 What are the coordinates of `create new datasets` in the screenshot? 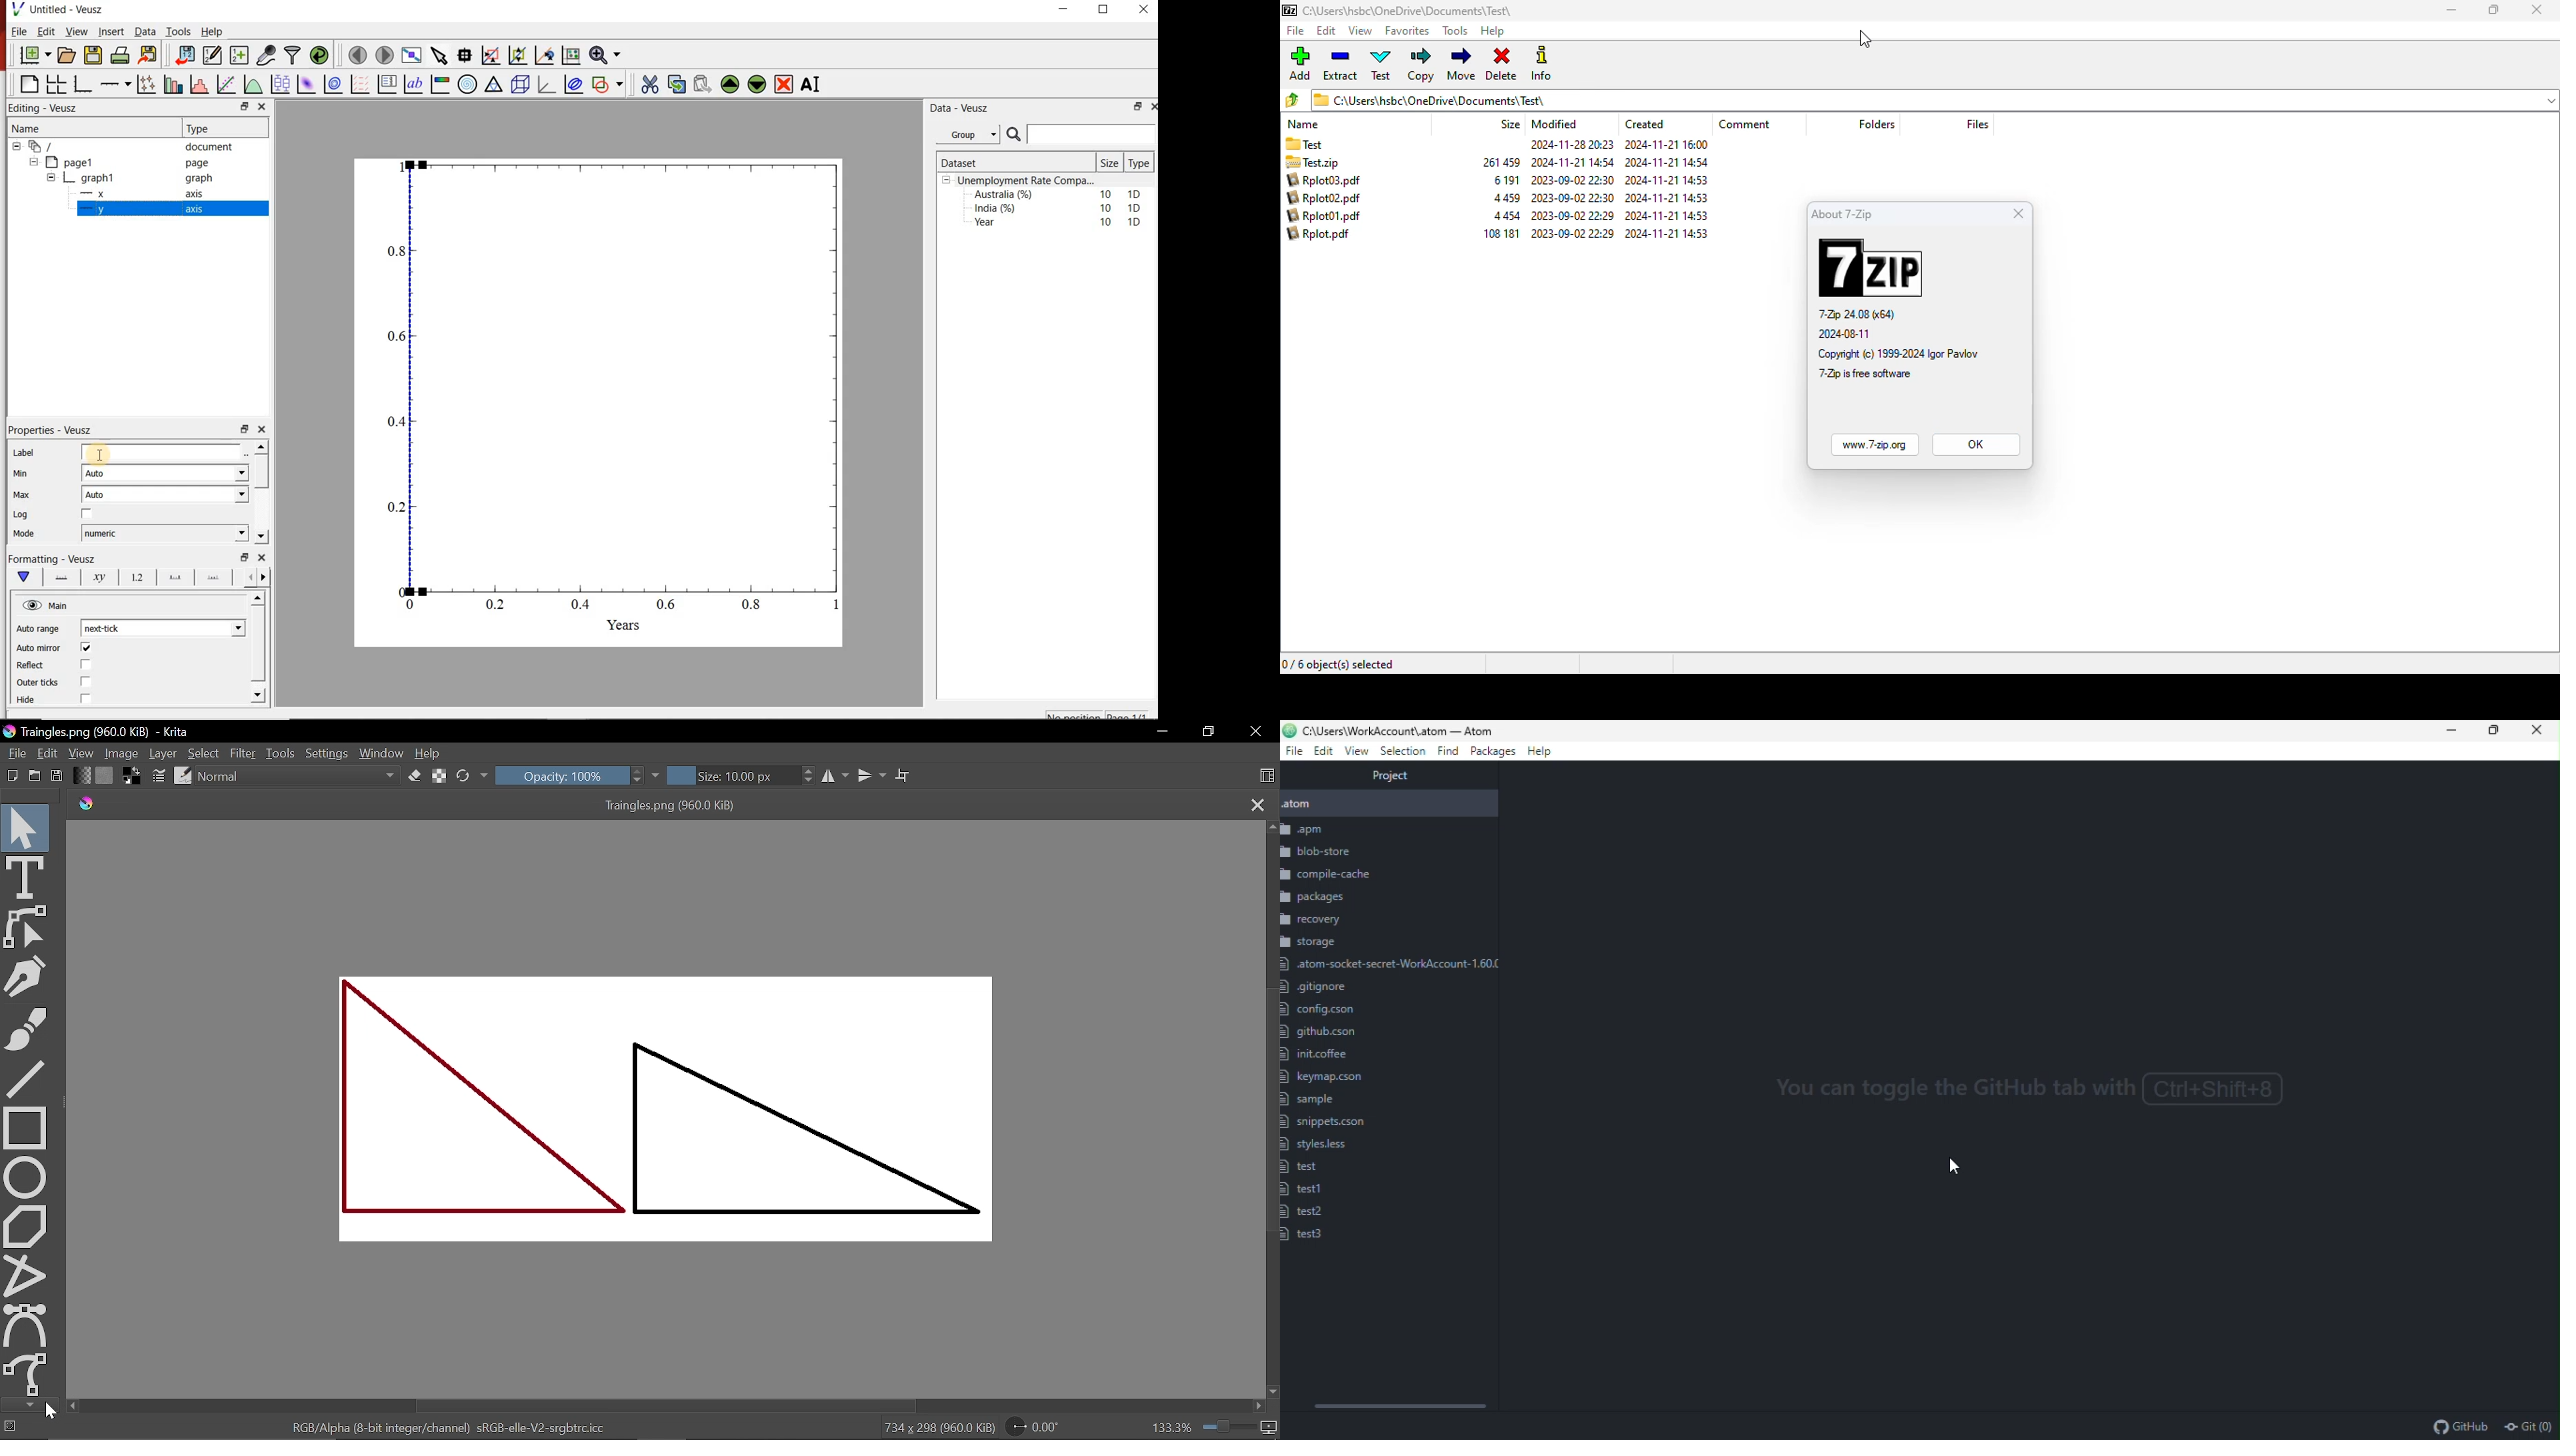 It's located at (239, 56).